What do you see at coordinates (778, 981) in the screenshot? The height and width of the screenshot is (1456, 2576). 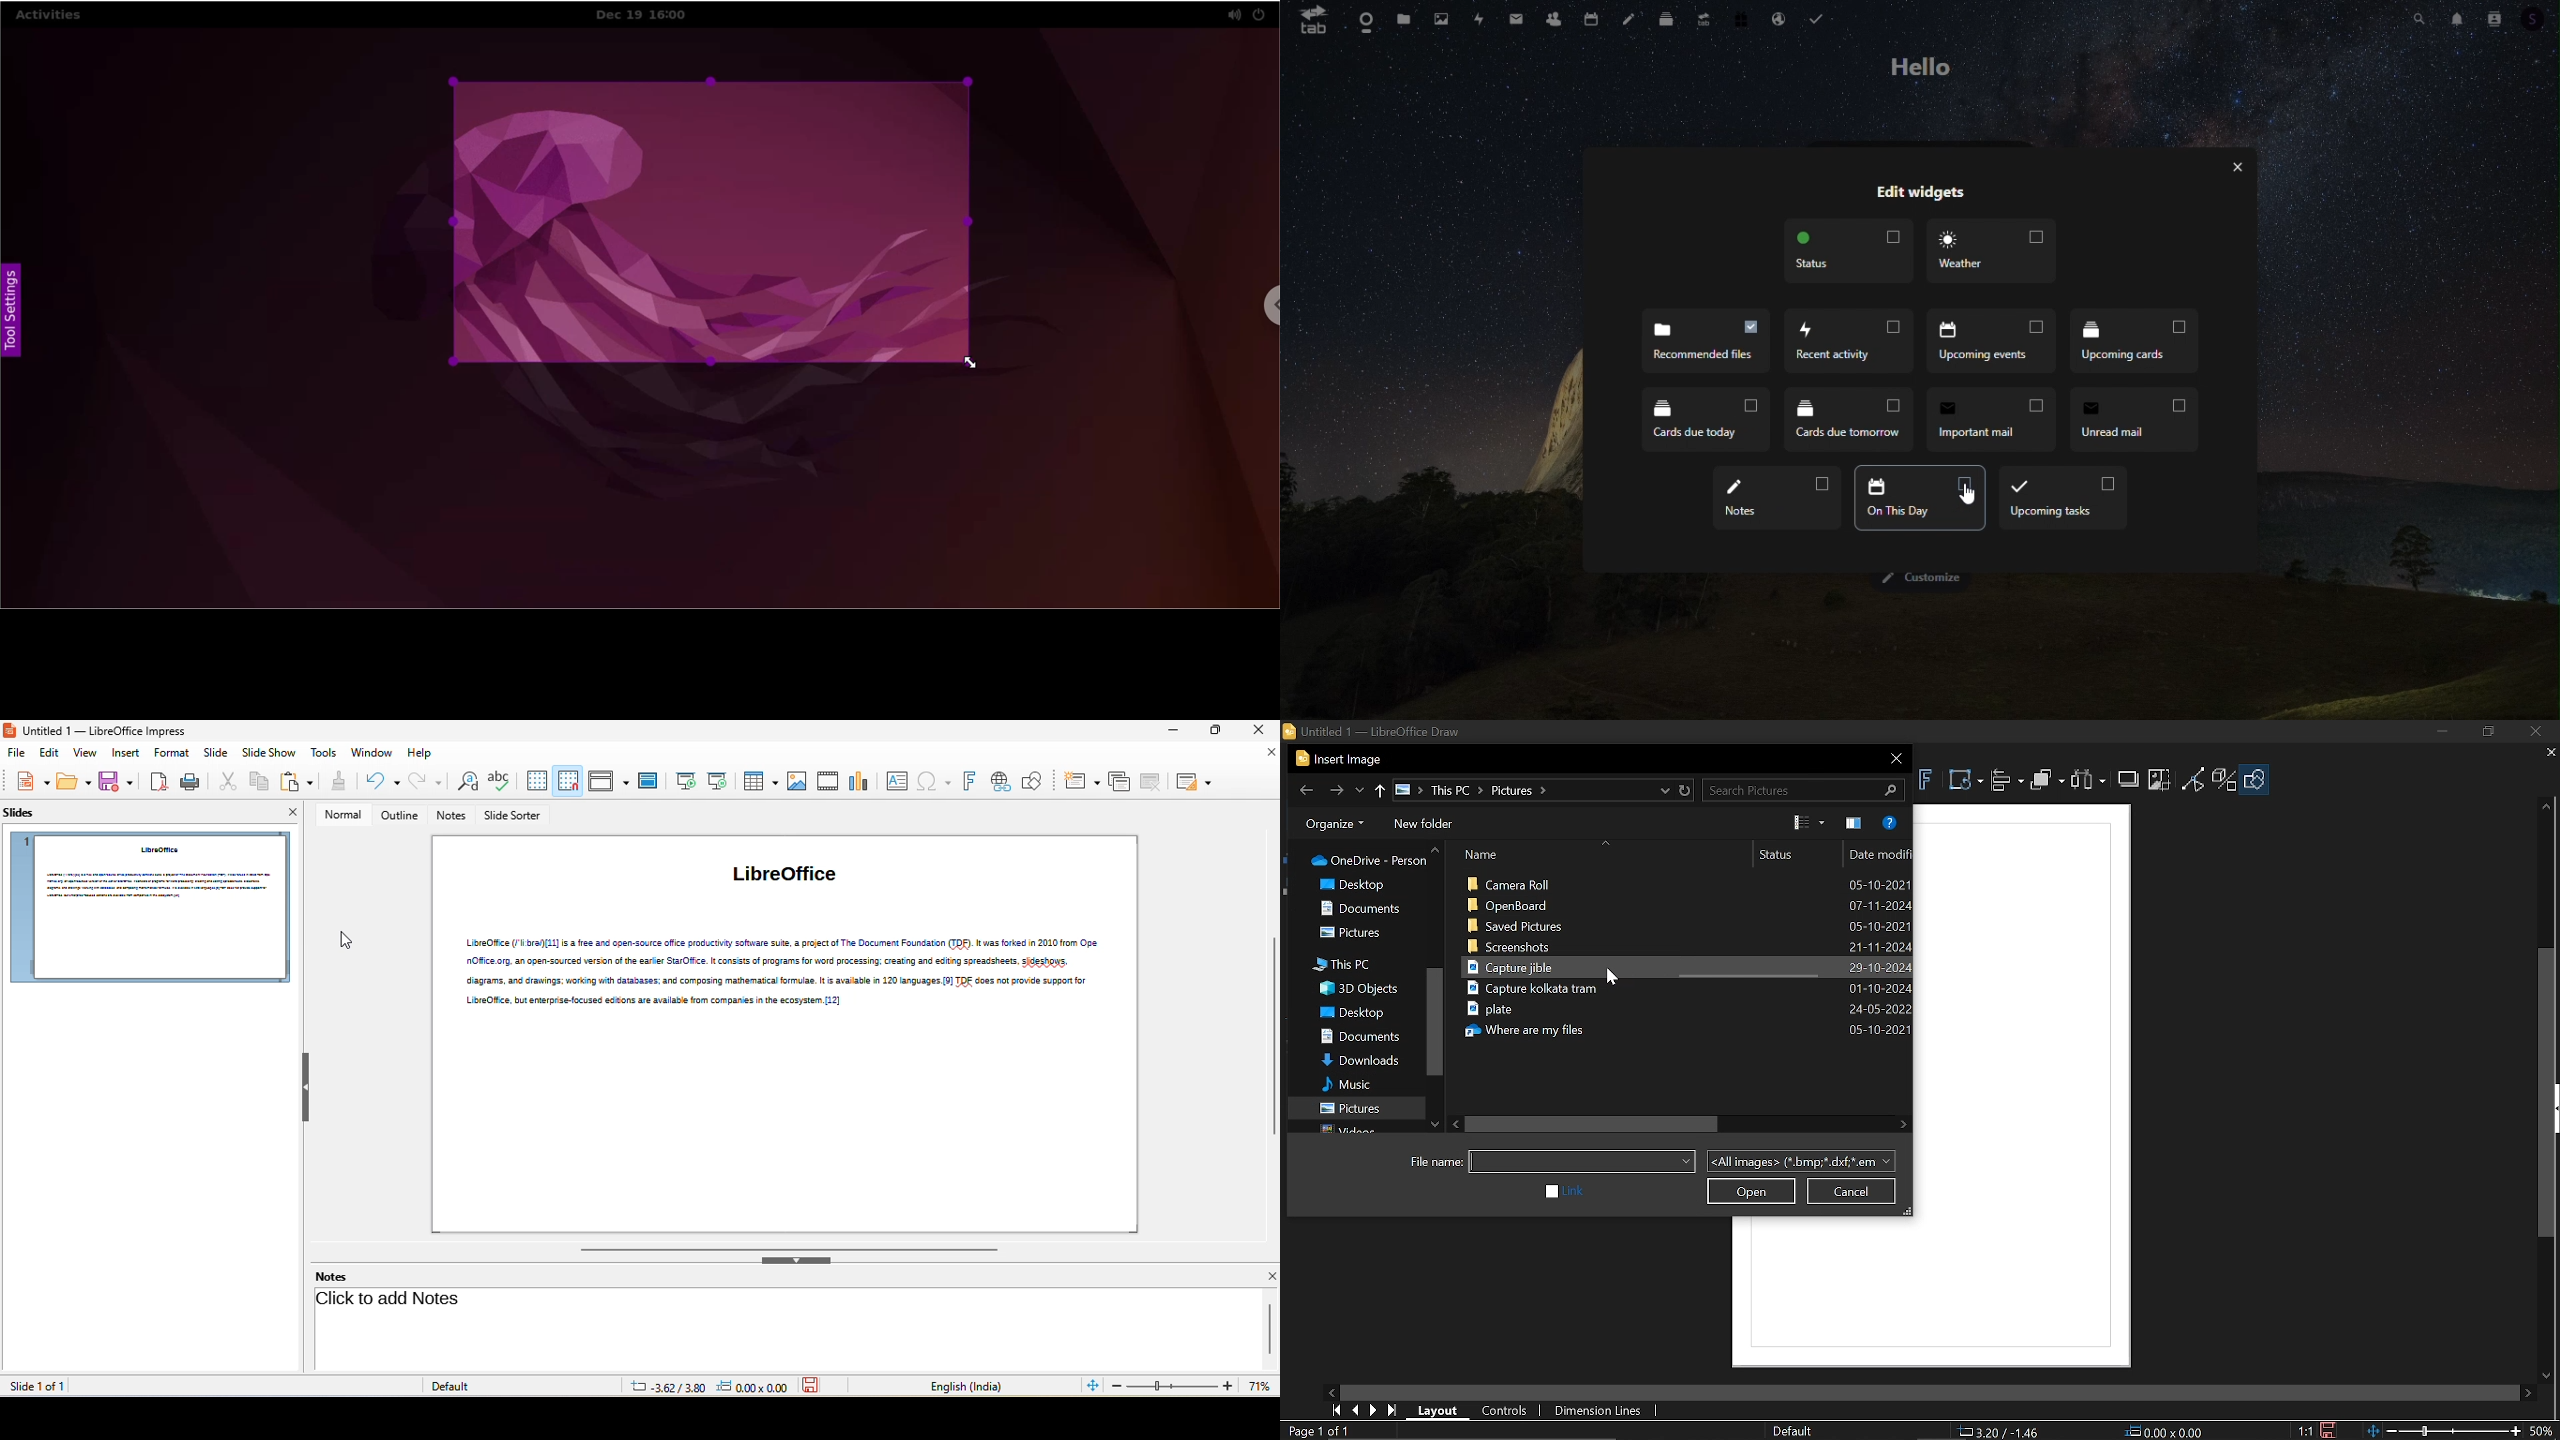 I see `diagrams, and drawings: working with databases; and composing mathematical formulae. It is available in 120 languages. [9] TDF does not provide support for
jiagr` at bounding box center [778, 981].